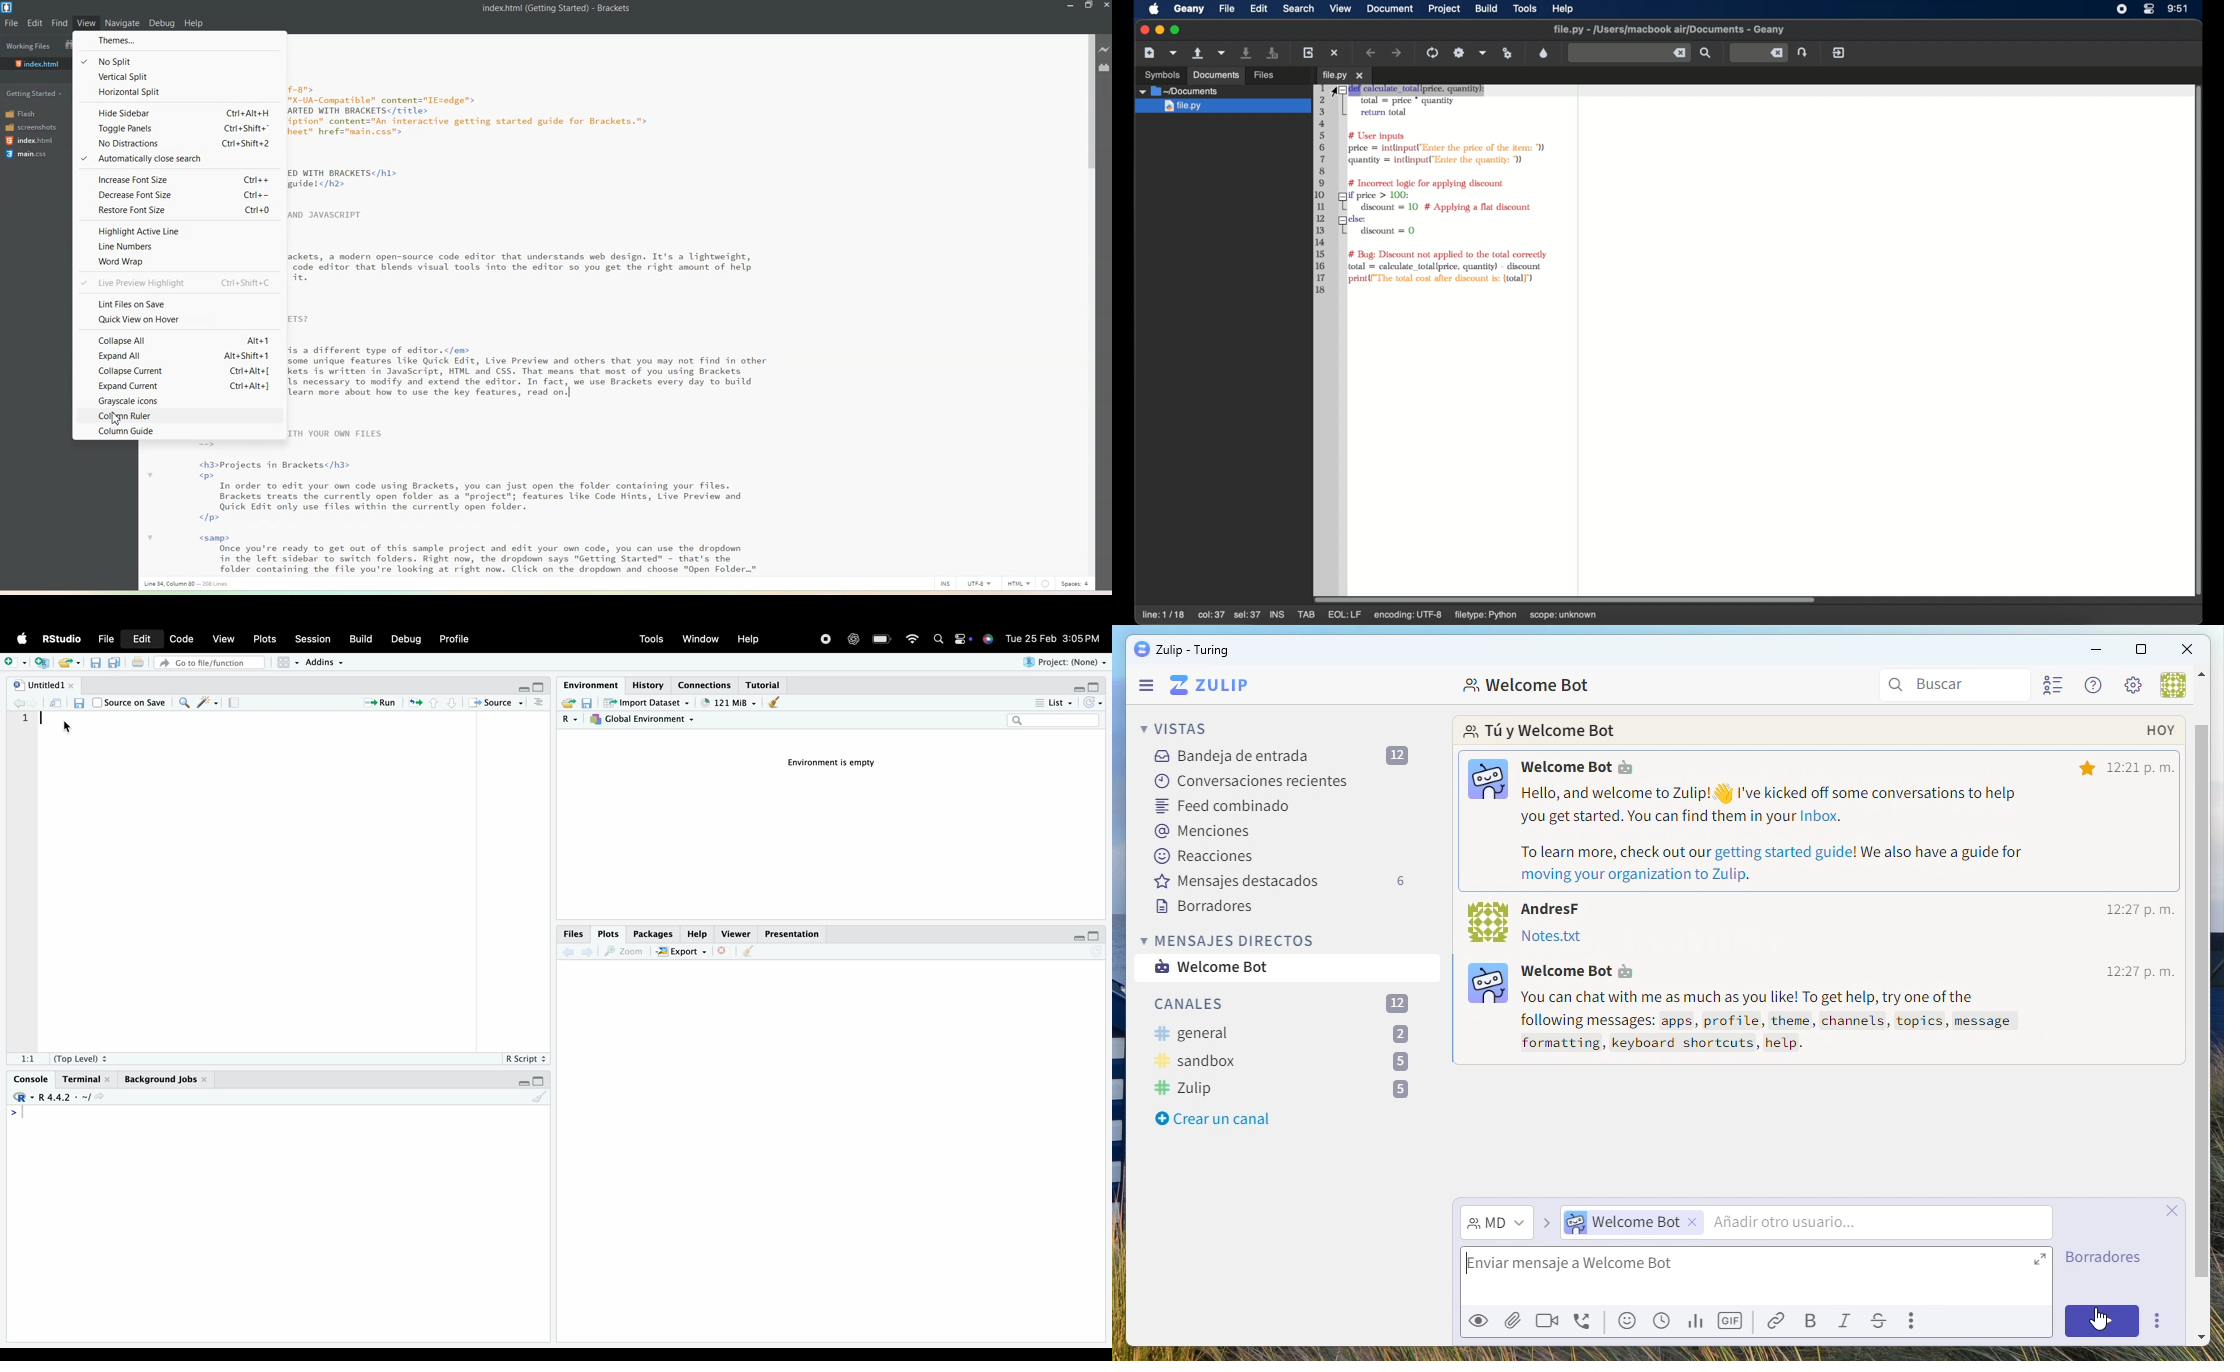 Image resolution: width=2240 pixels, height=1372 pixels. Describe the element at coordinates (1511, 1319) in the screenshot. I see `attachment` at that location.